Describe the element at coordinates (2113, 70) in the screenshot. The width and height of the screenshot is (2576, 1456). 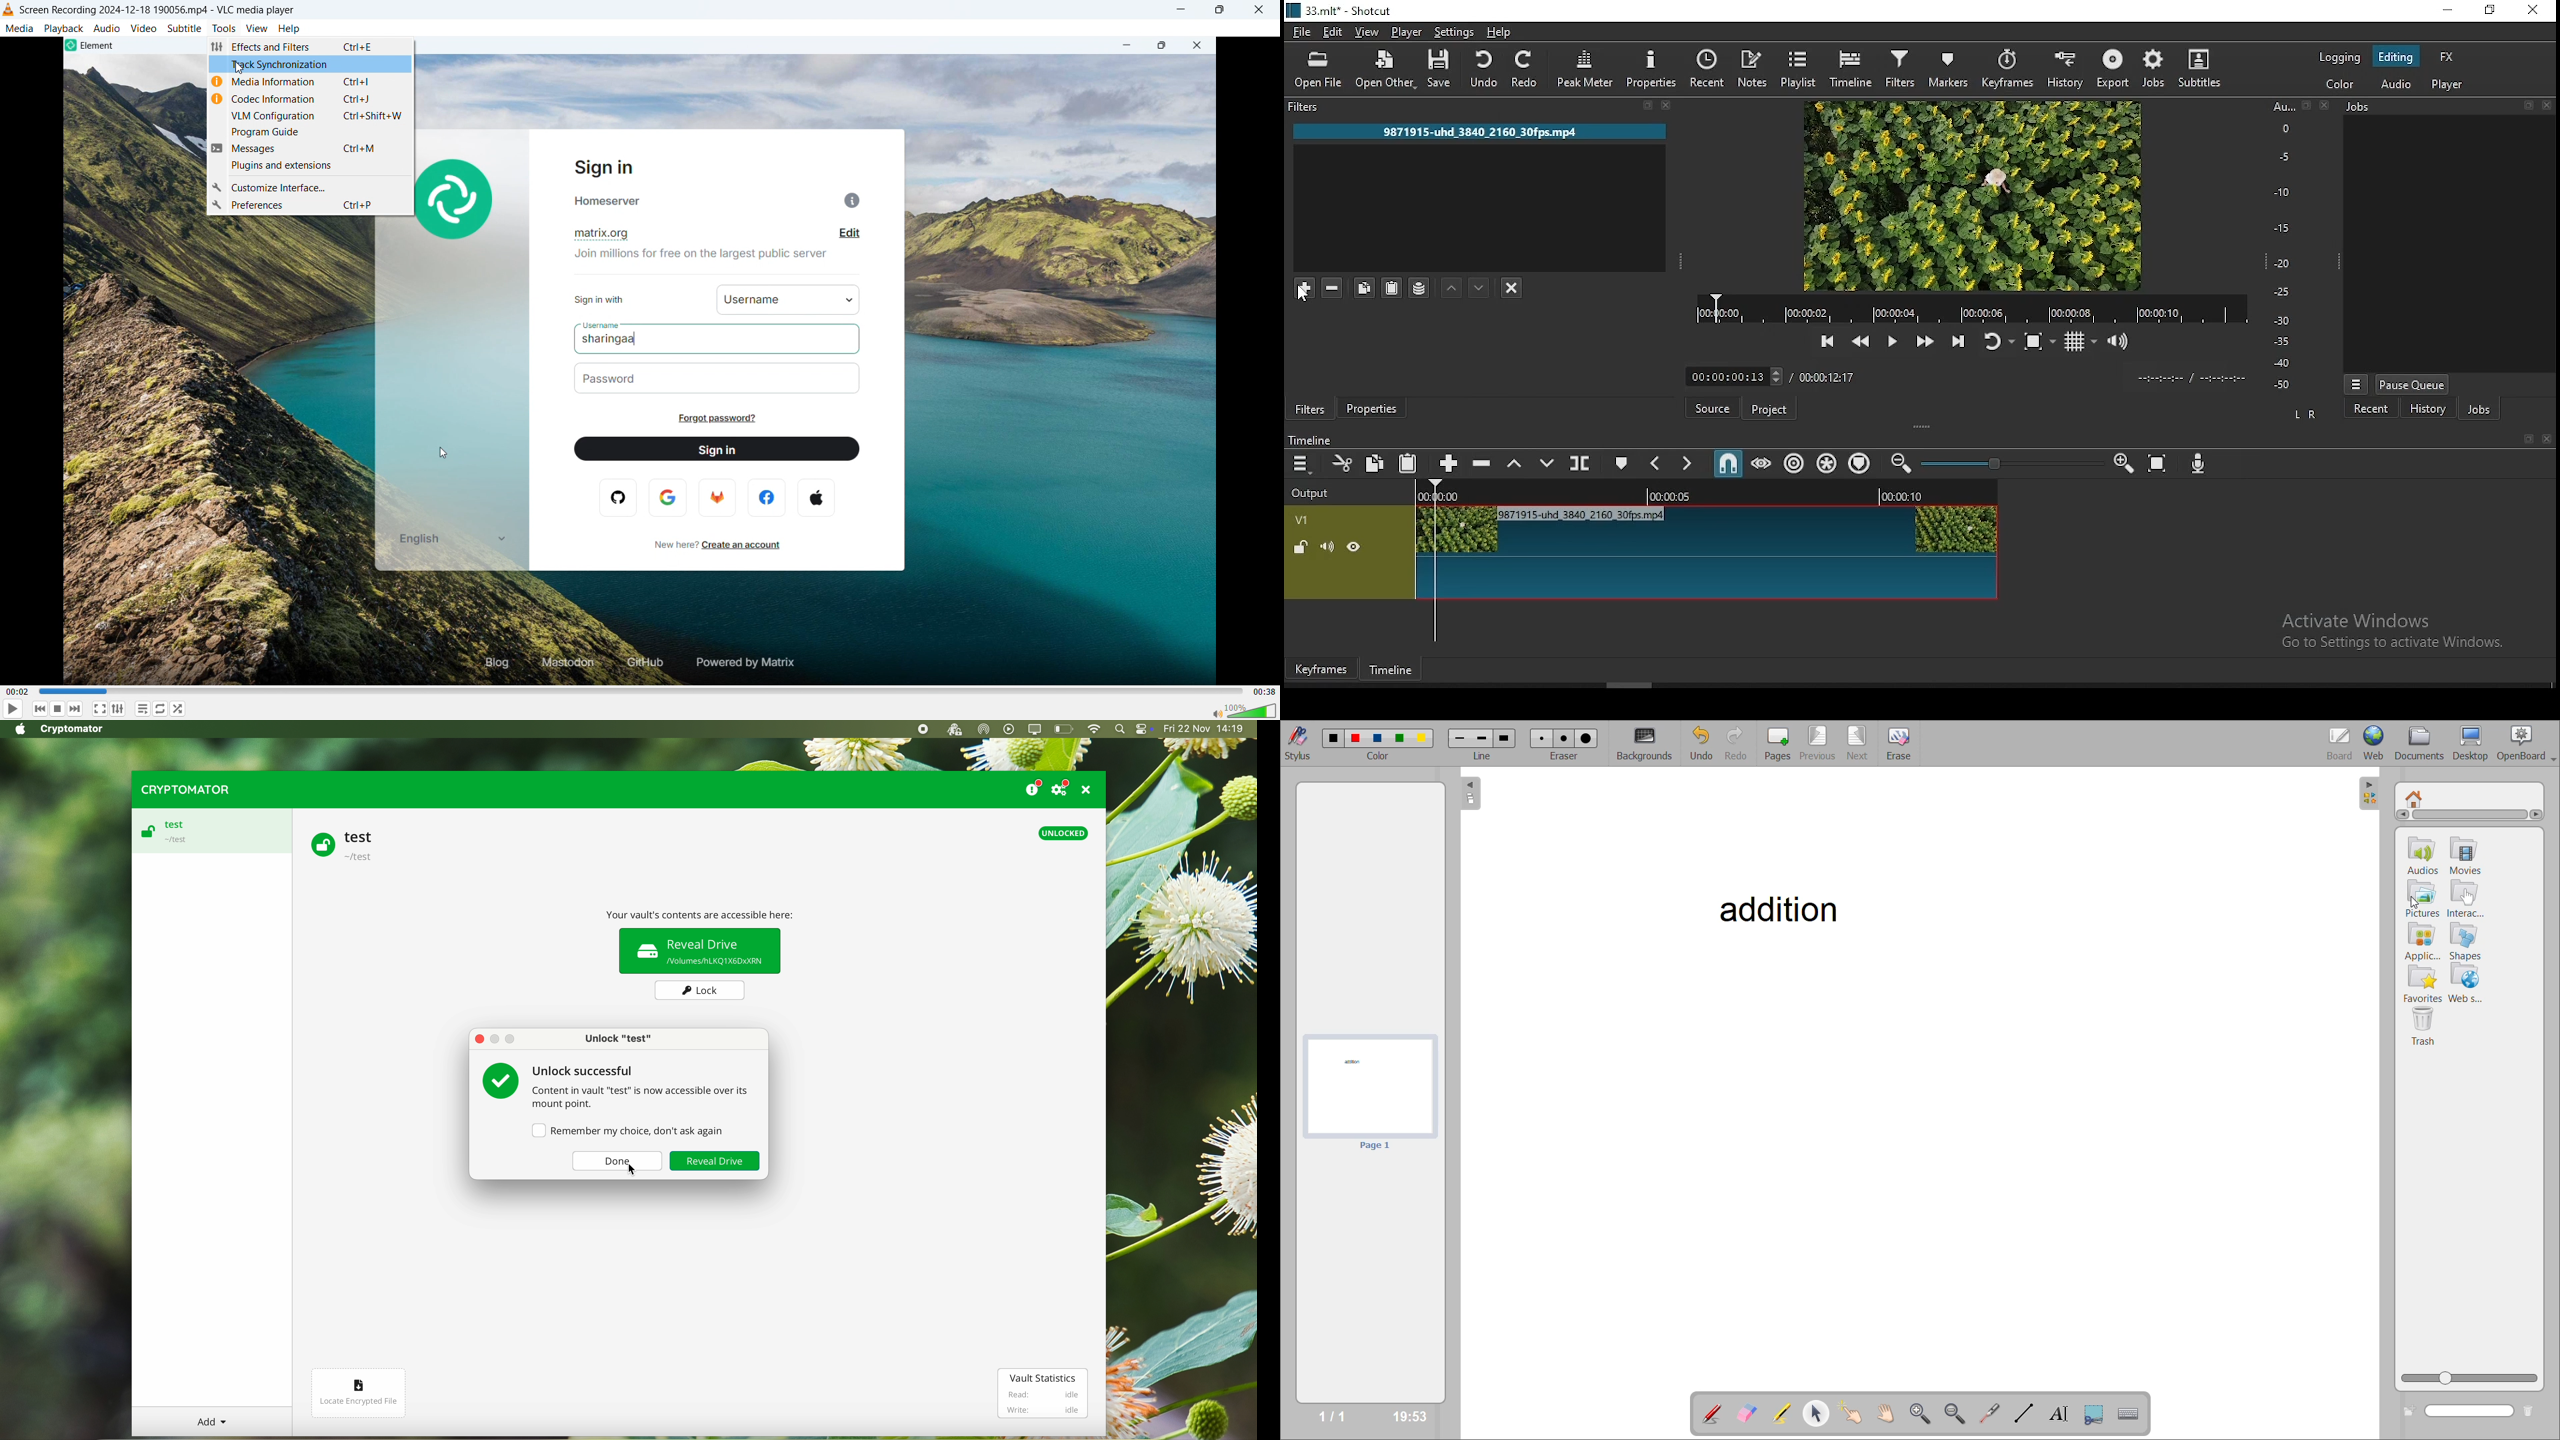
I see `export` at that location.